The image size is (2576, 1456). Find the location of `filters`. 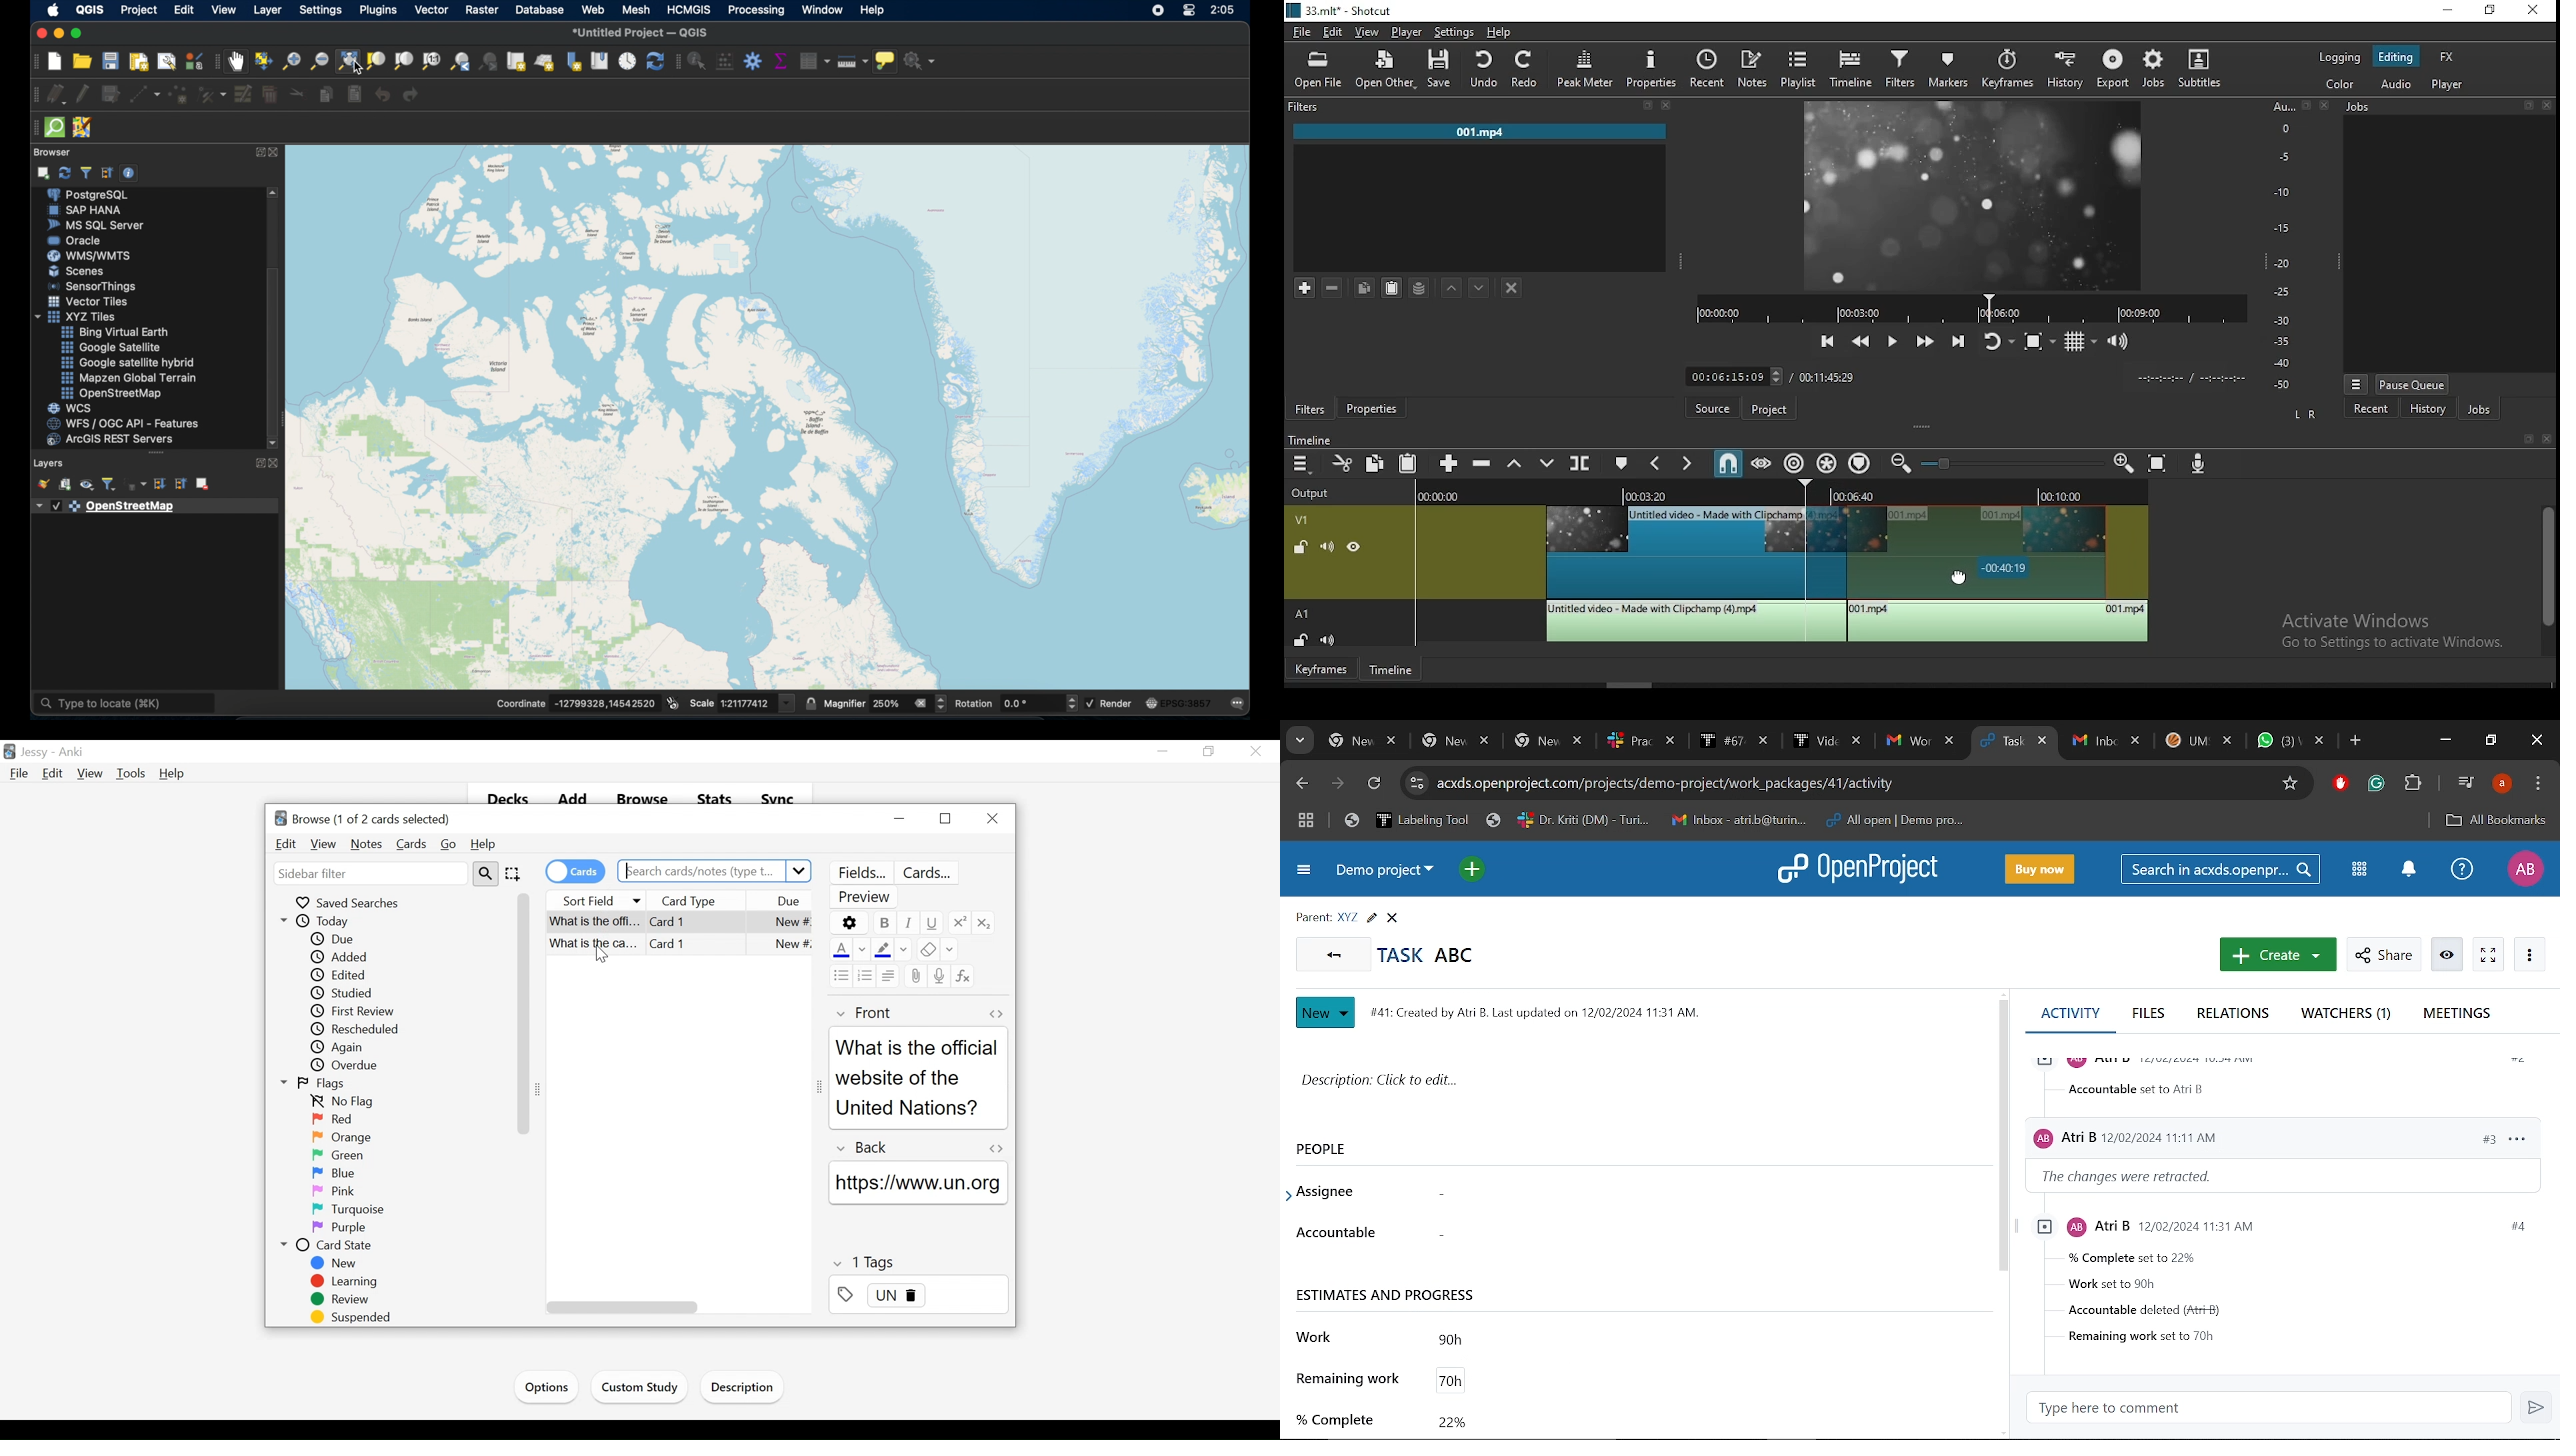

filters is located at coordinates (1309, 408).